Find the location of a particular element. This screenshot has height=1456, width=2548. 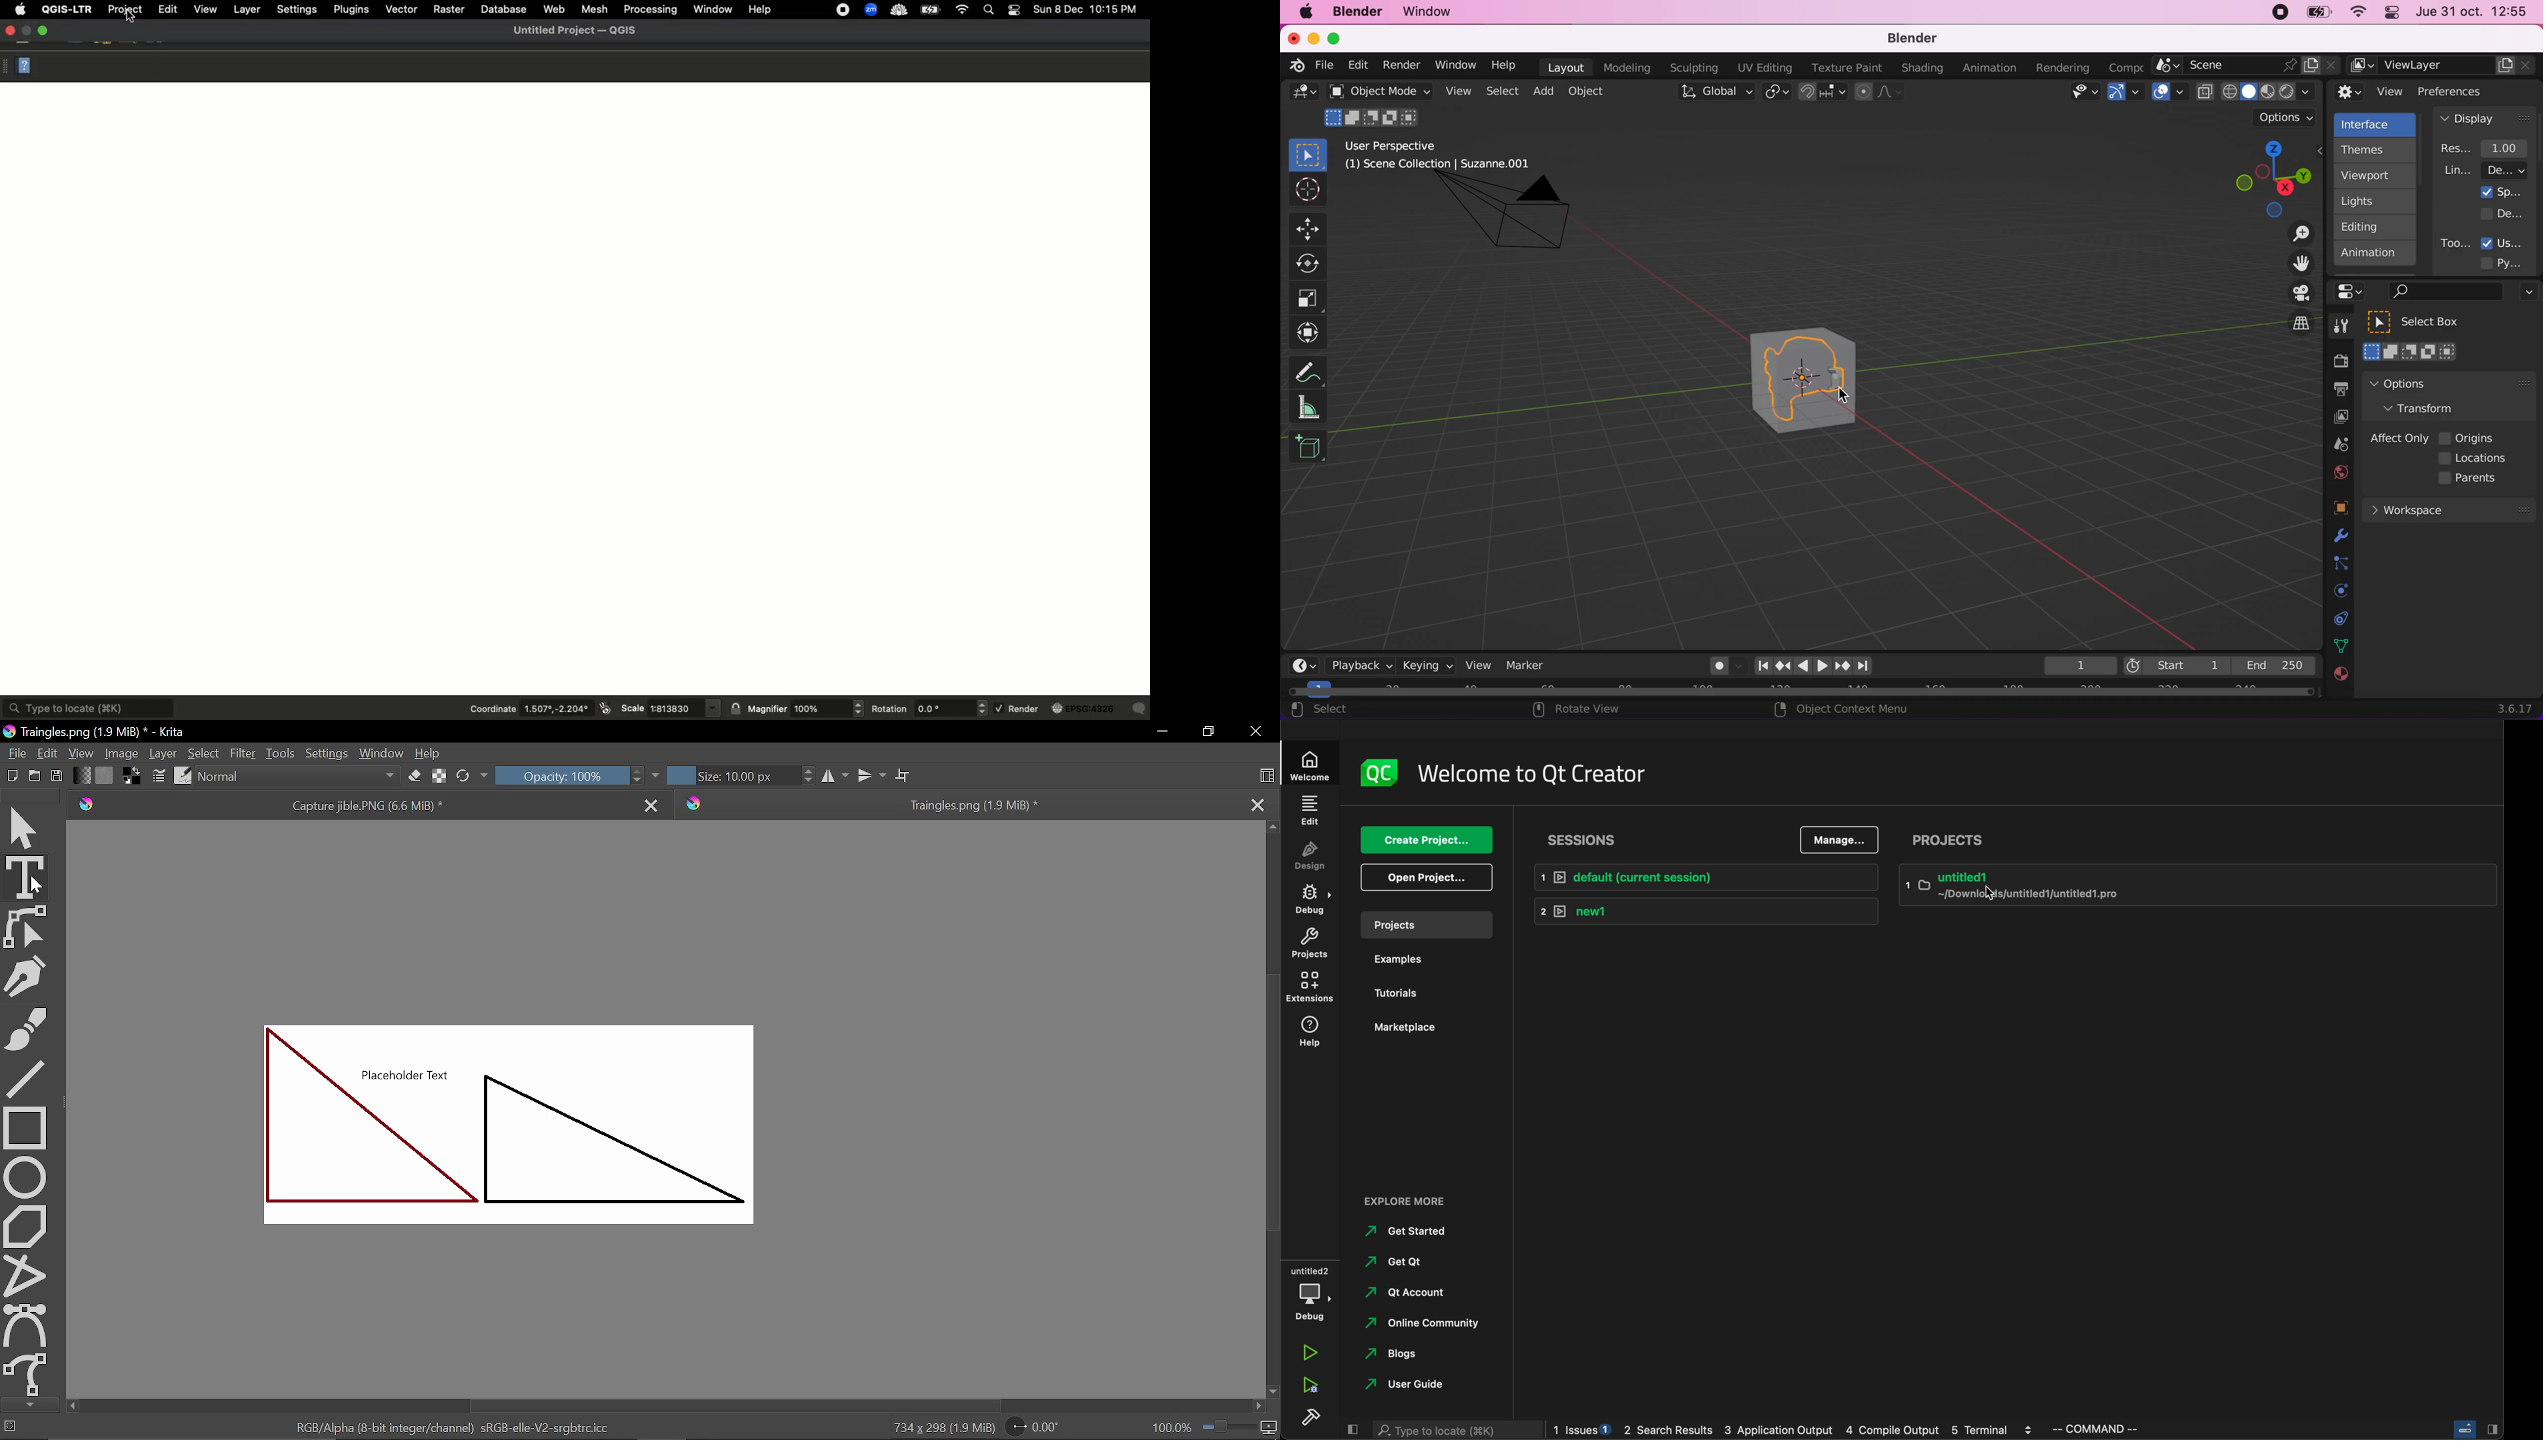

 is located at coordinates (1140, 709).